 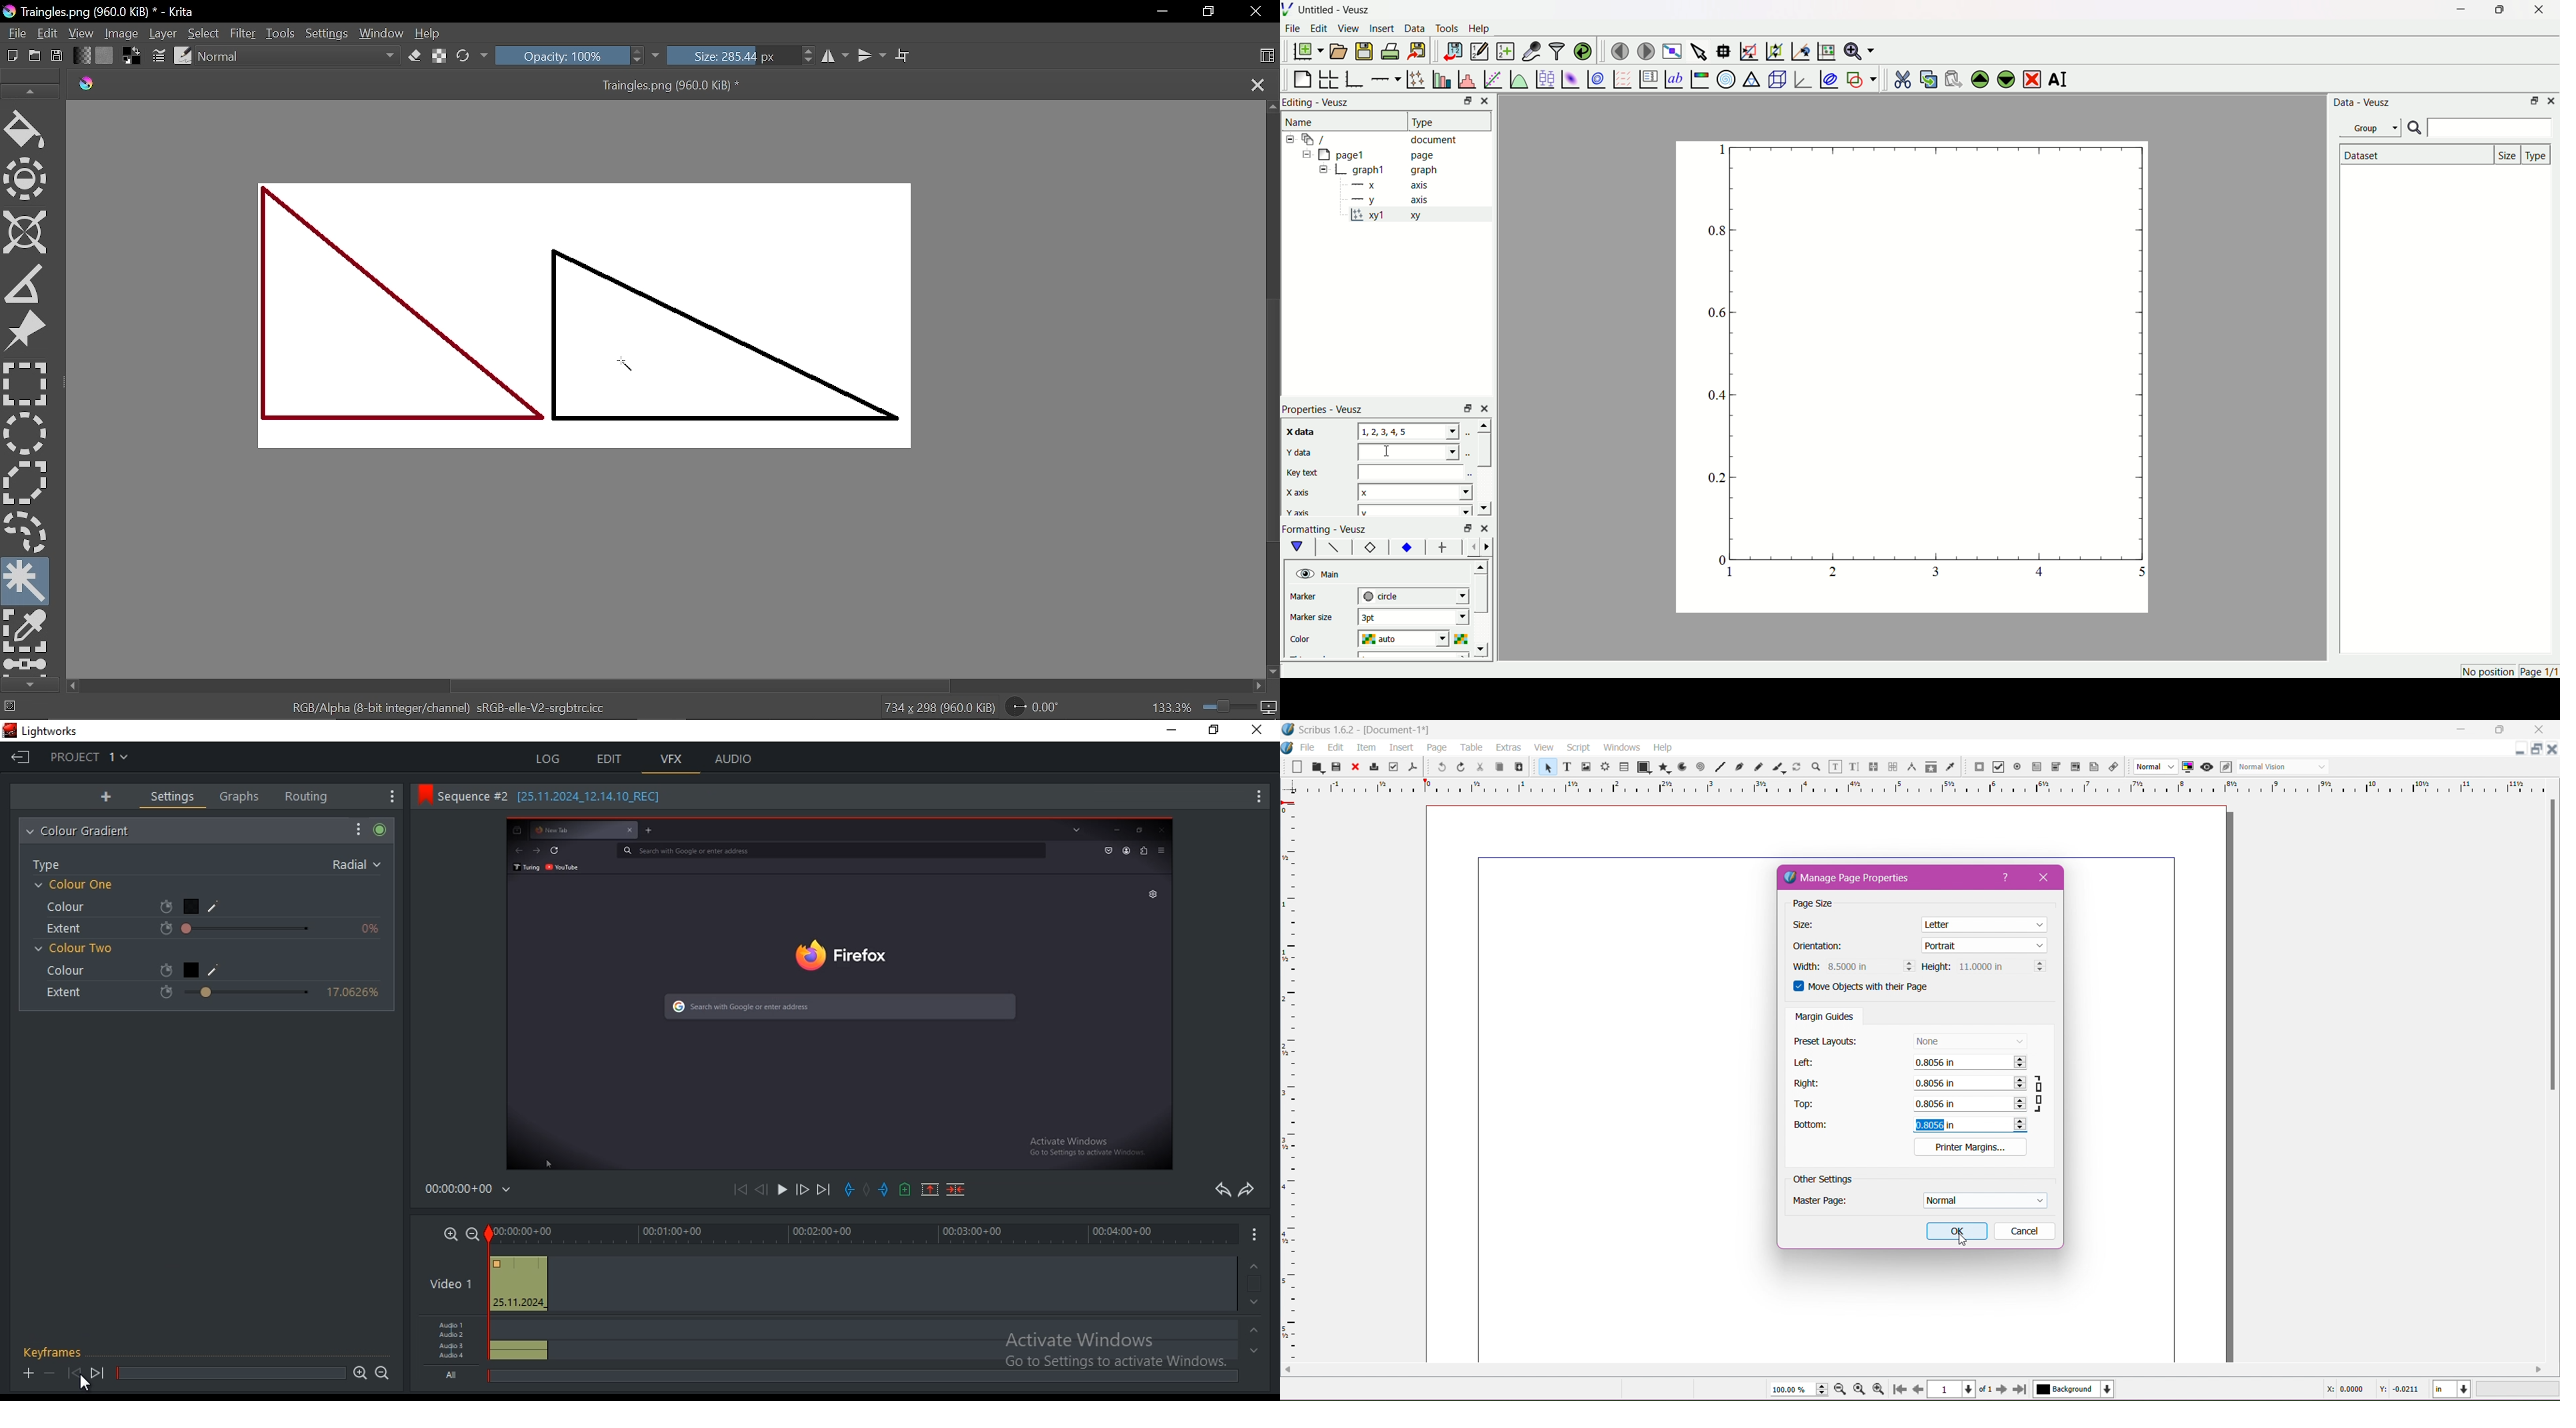 I want to click on graphs, so click(x=240, y=797).